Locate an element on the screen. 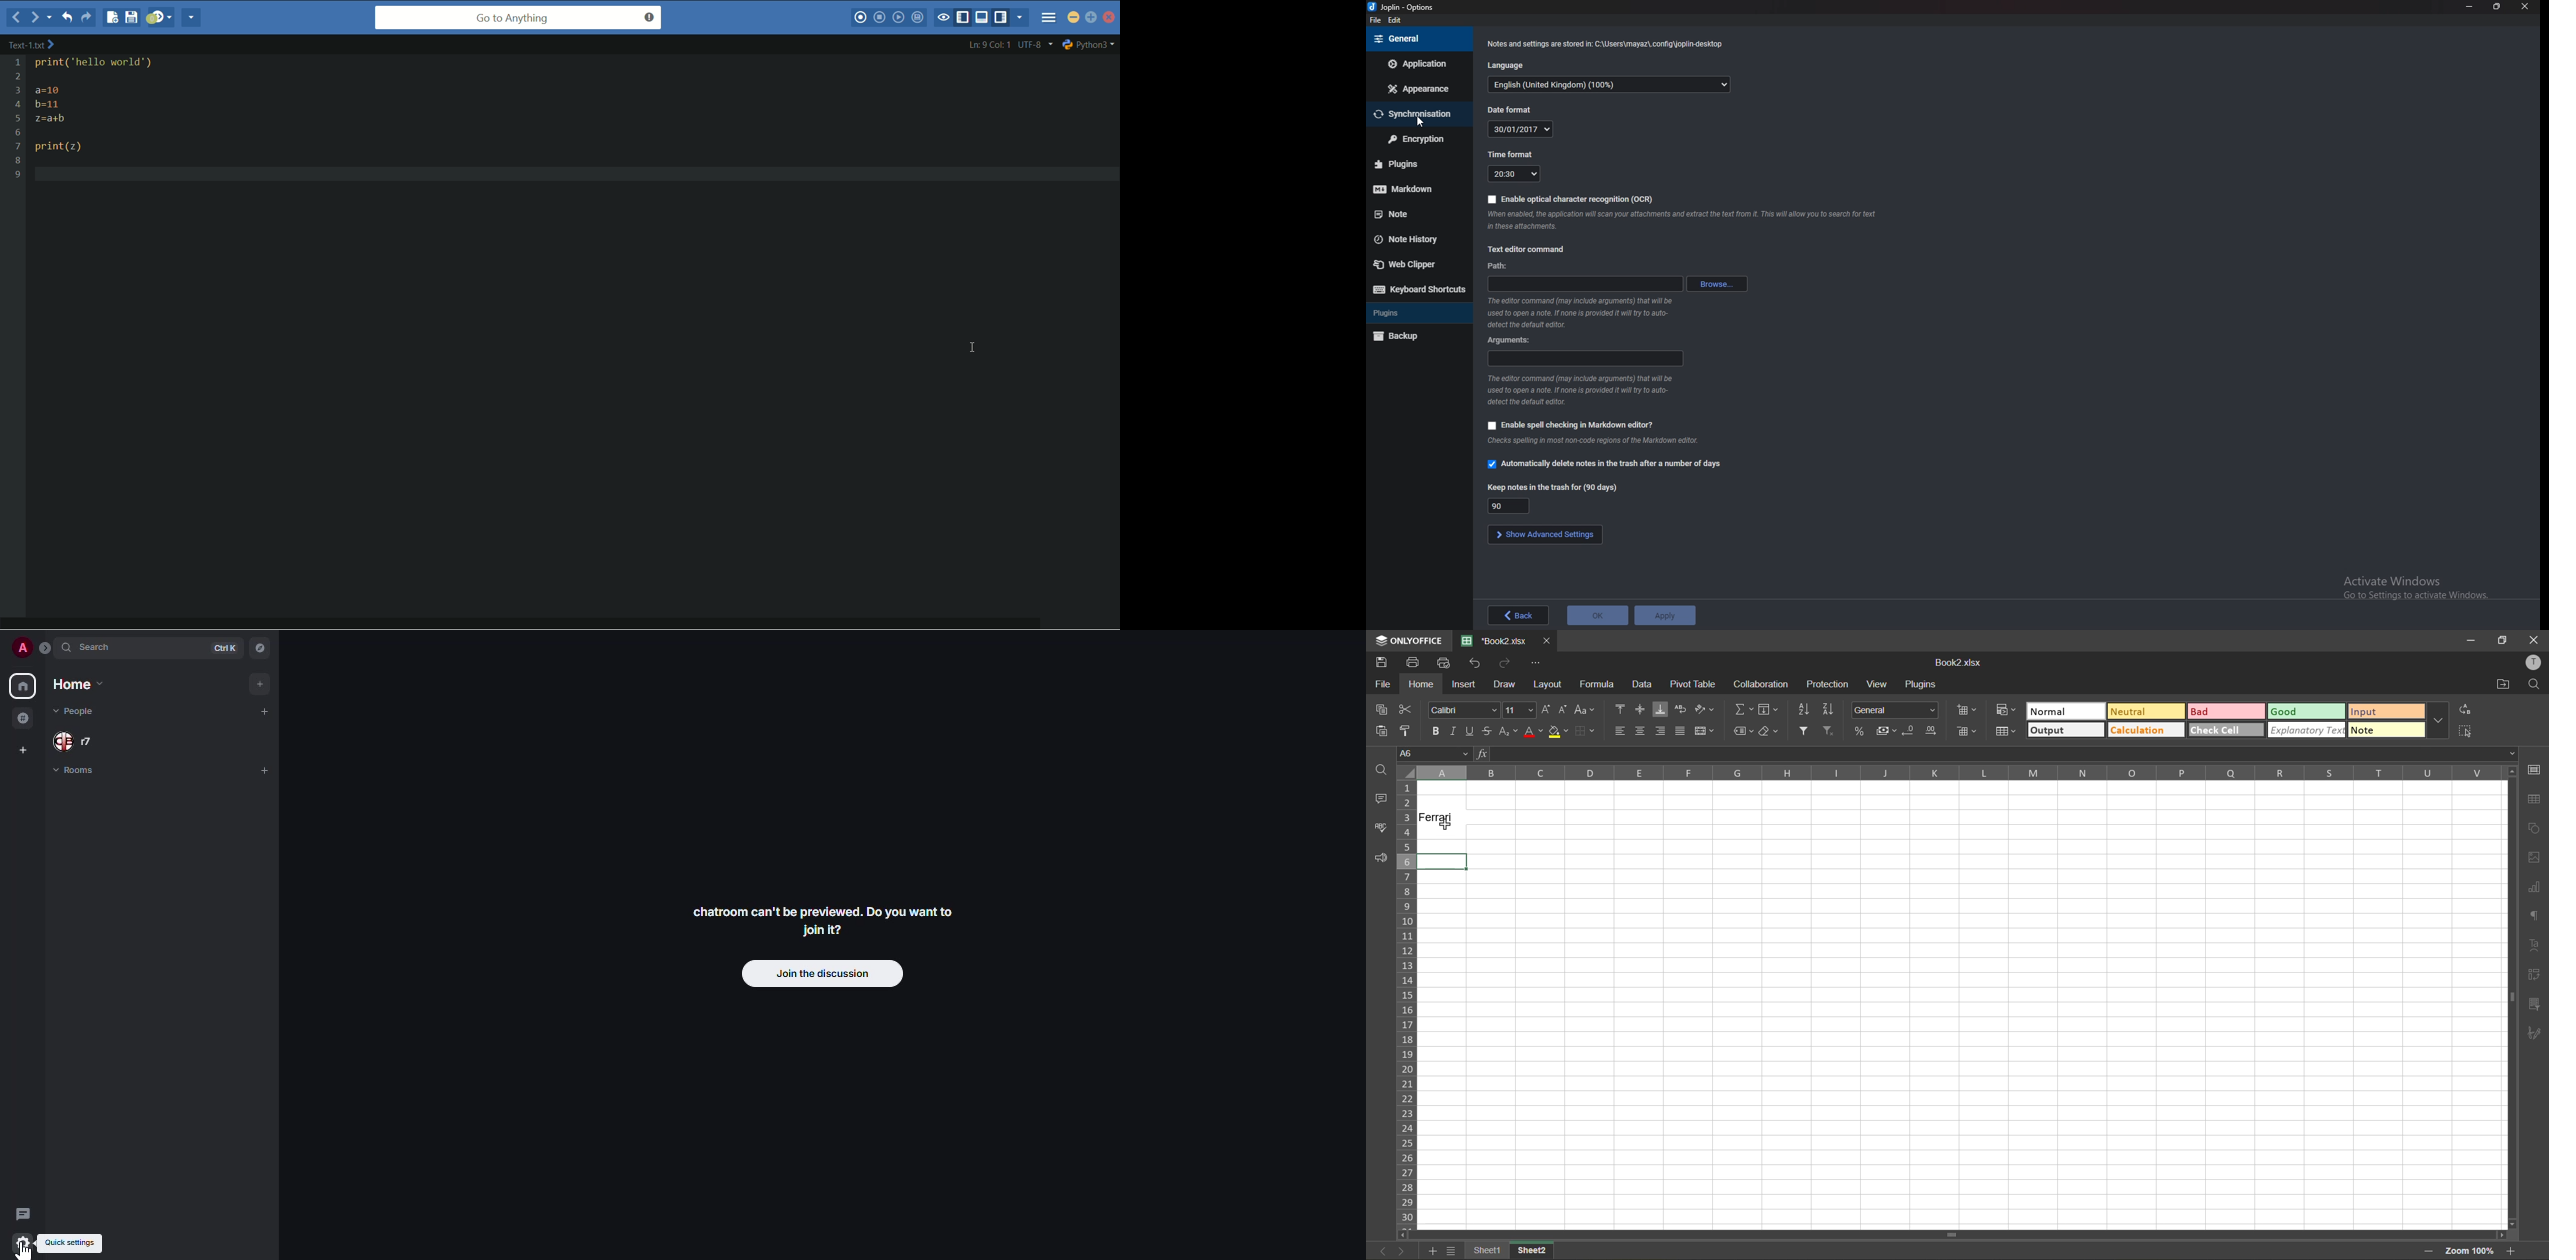 Image resolution: width=2576 pixels, height=1260 pixels. borders is located at coordinates (1586, 730).